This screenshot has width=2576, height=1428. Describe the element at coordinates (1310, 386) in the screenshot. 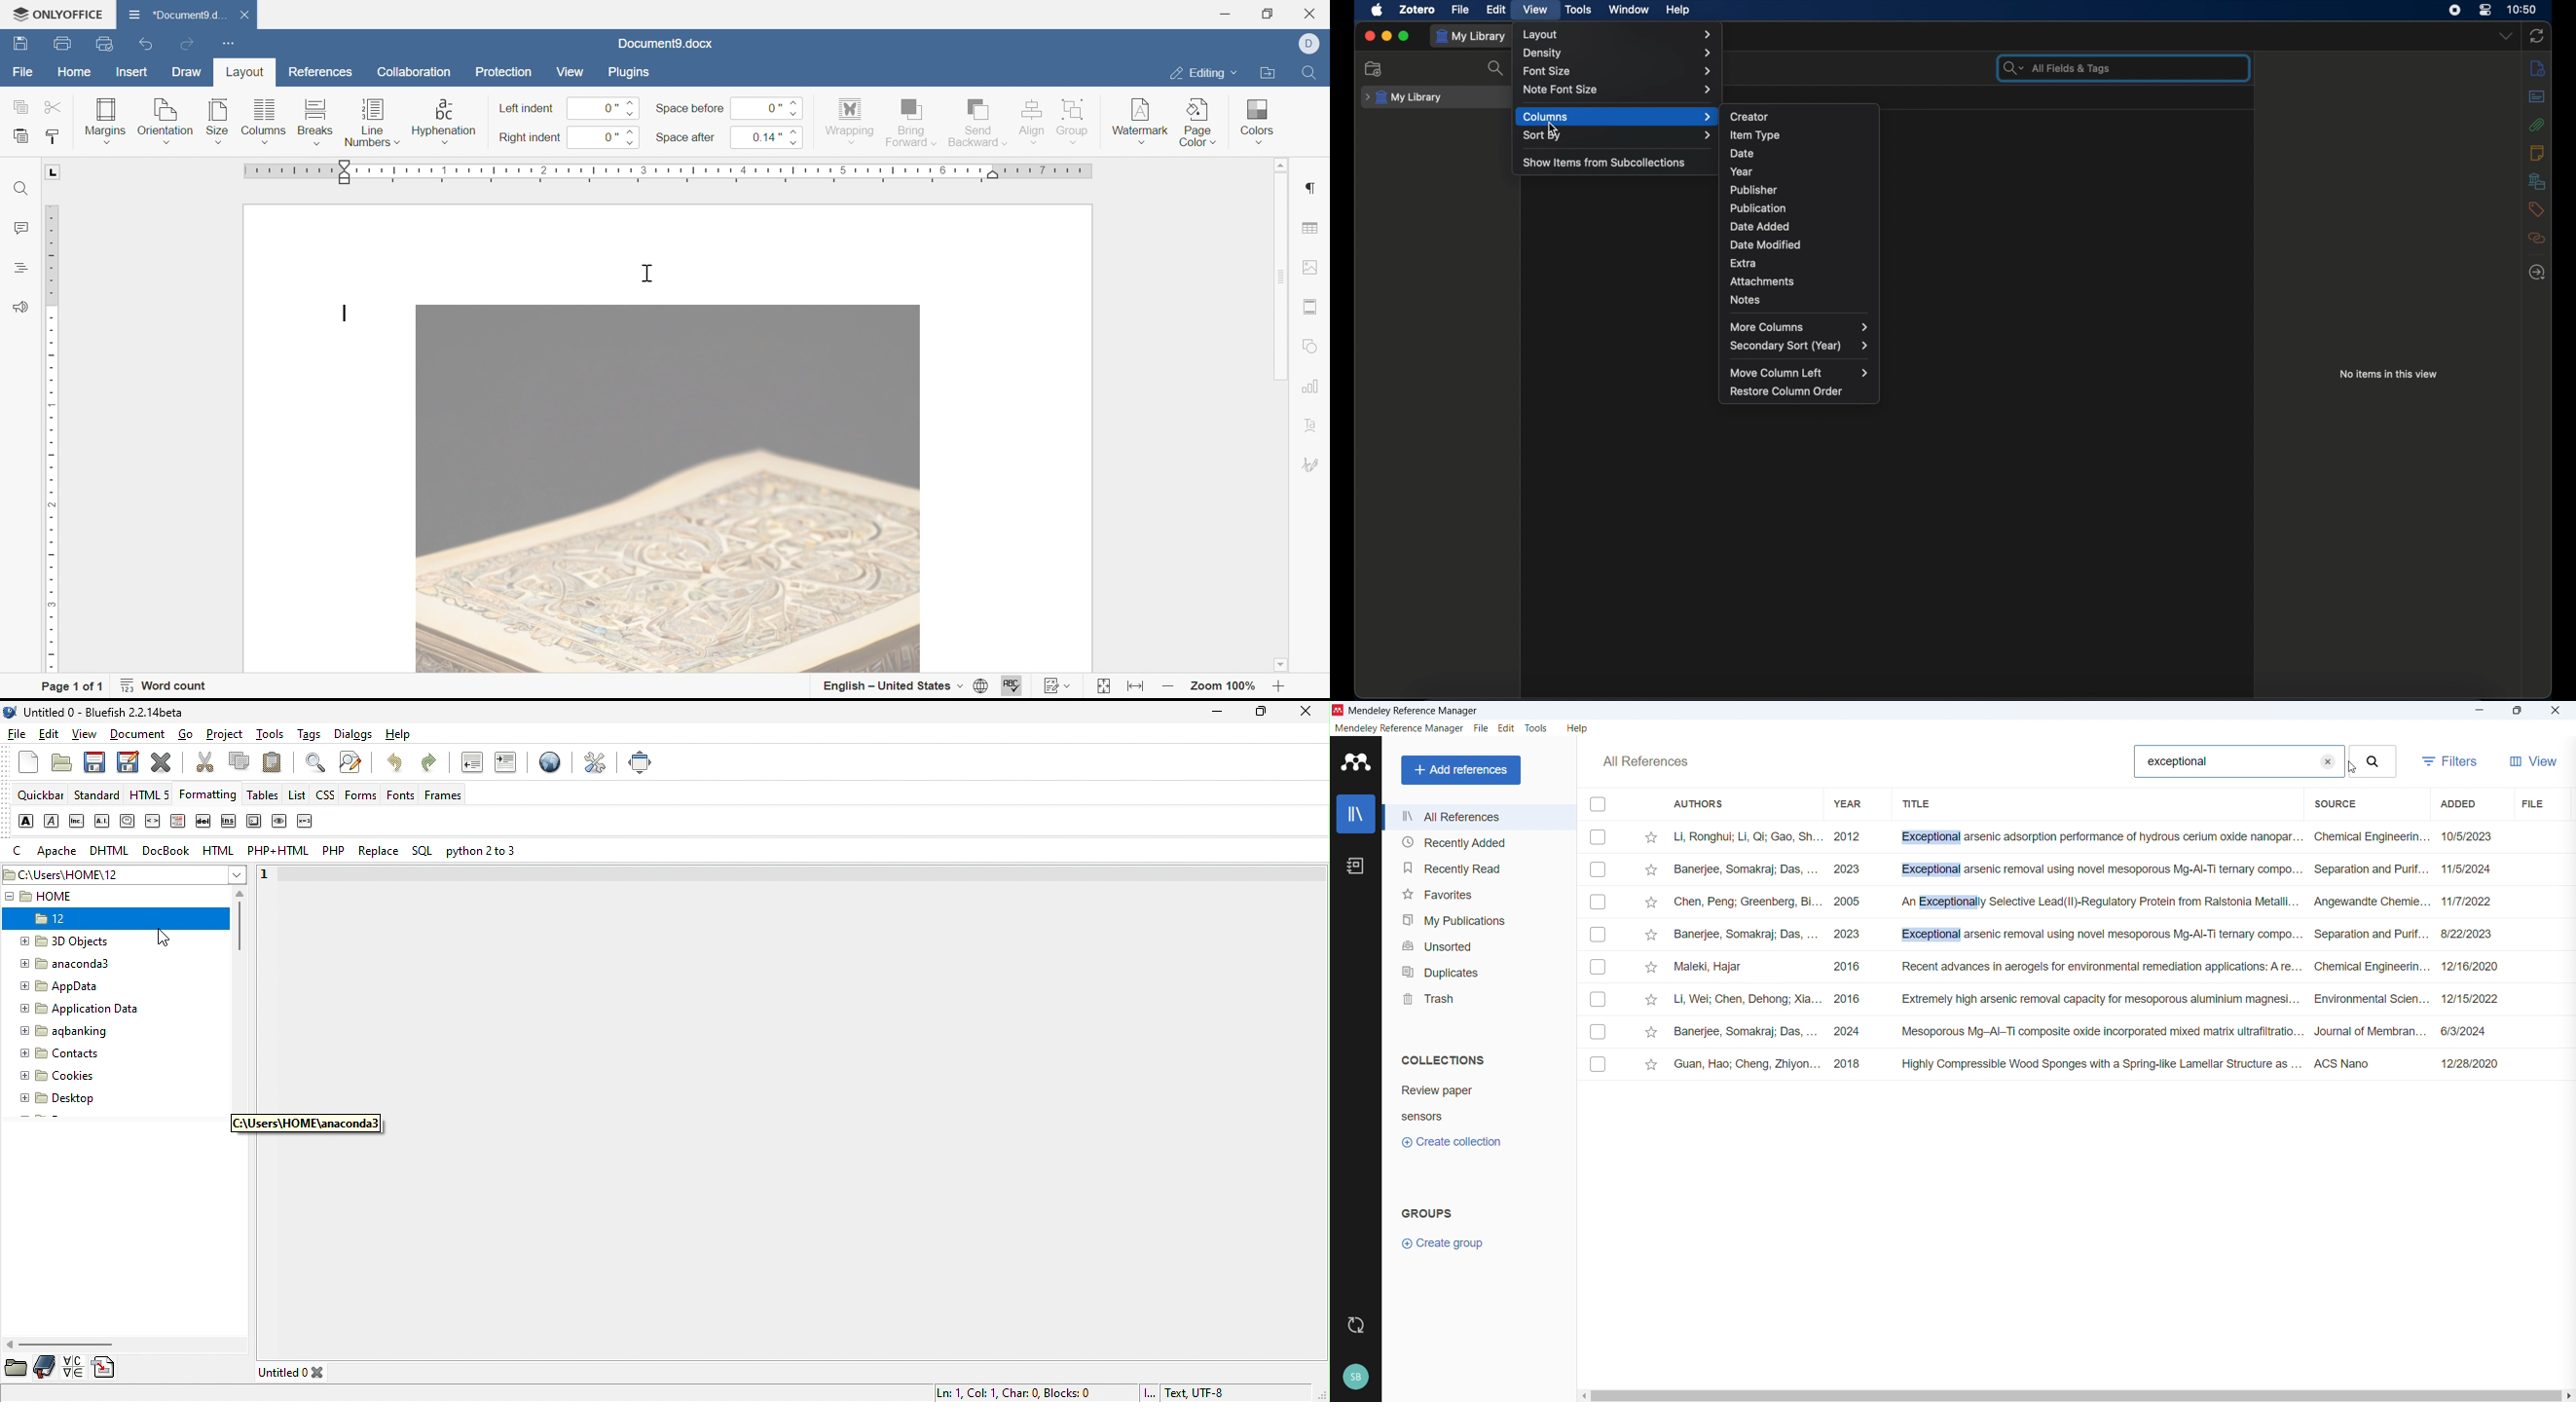

I see `chart settings` at that location.